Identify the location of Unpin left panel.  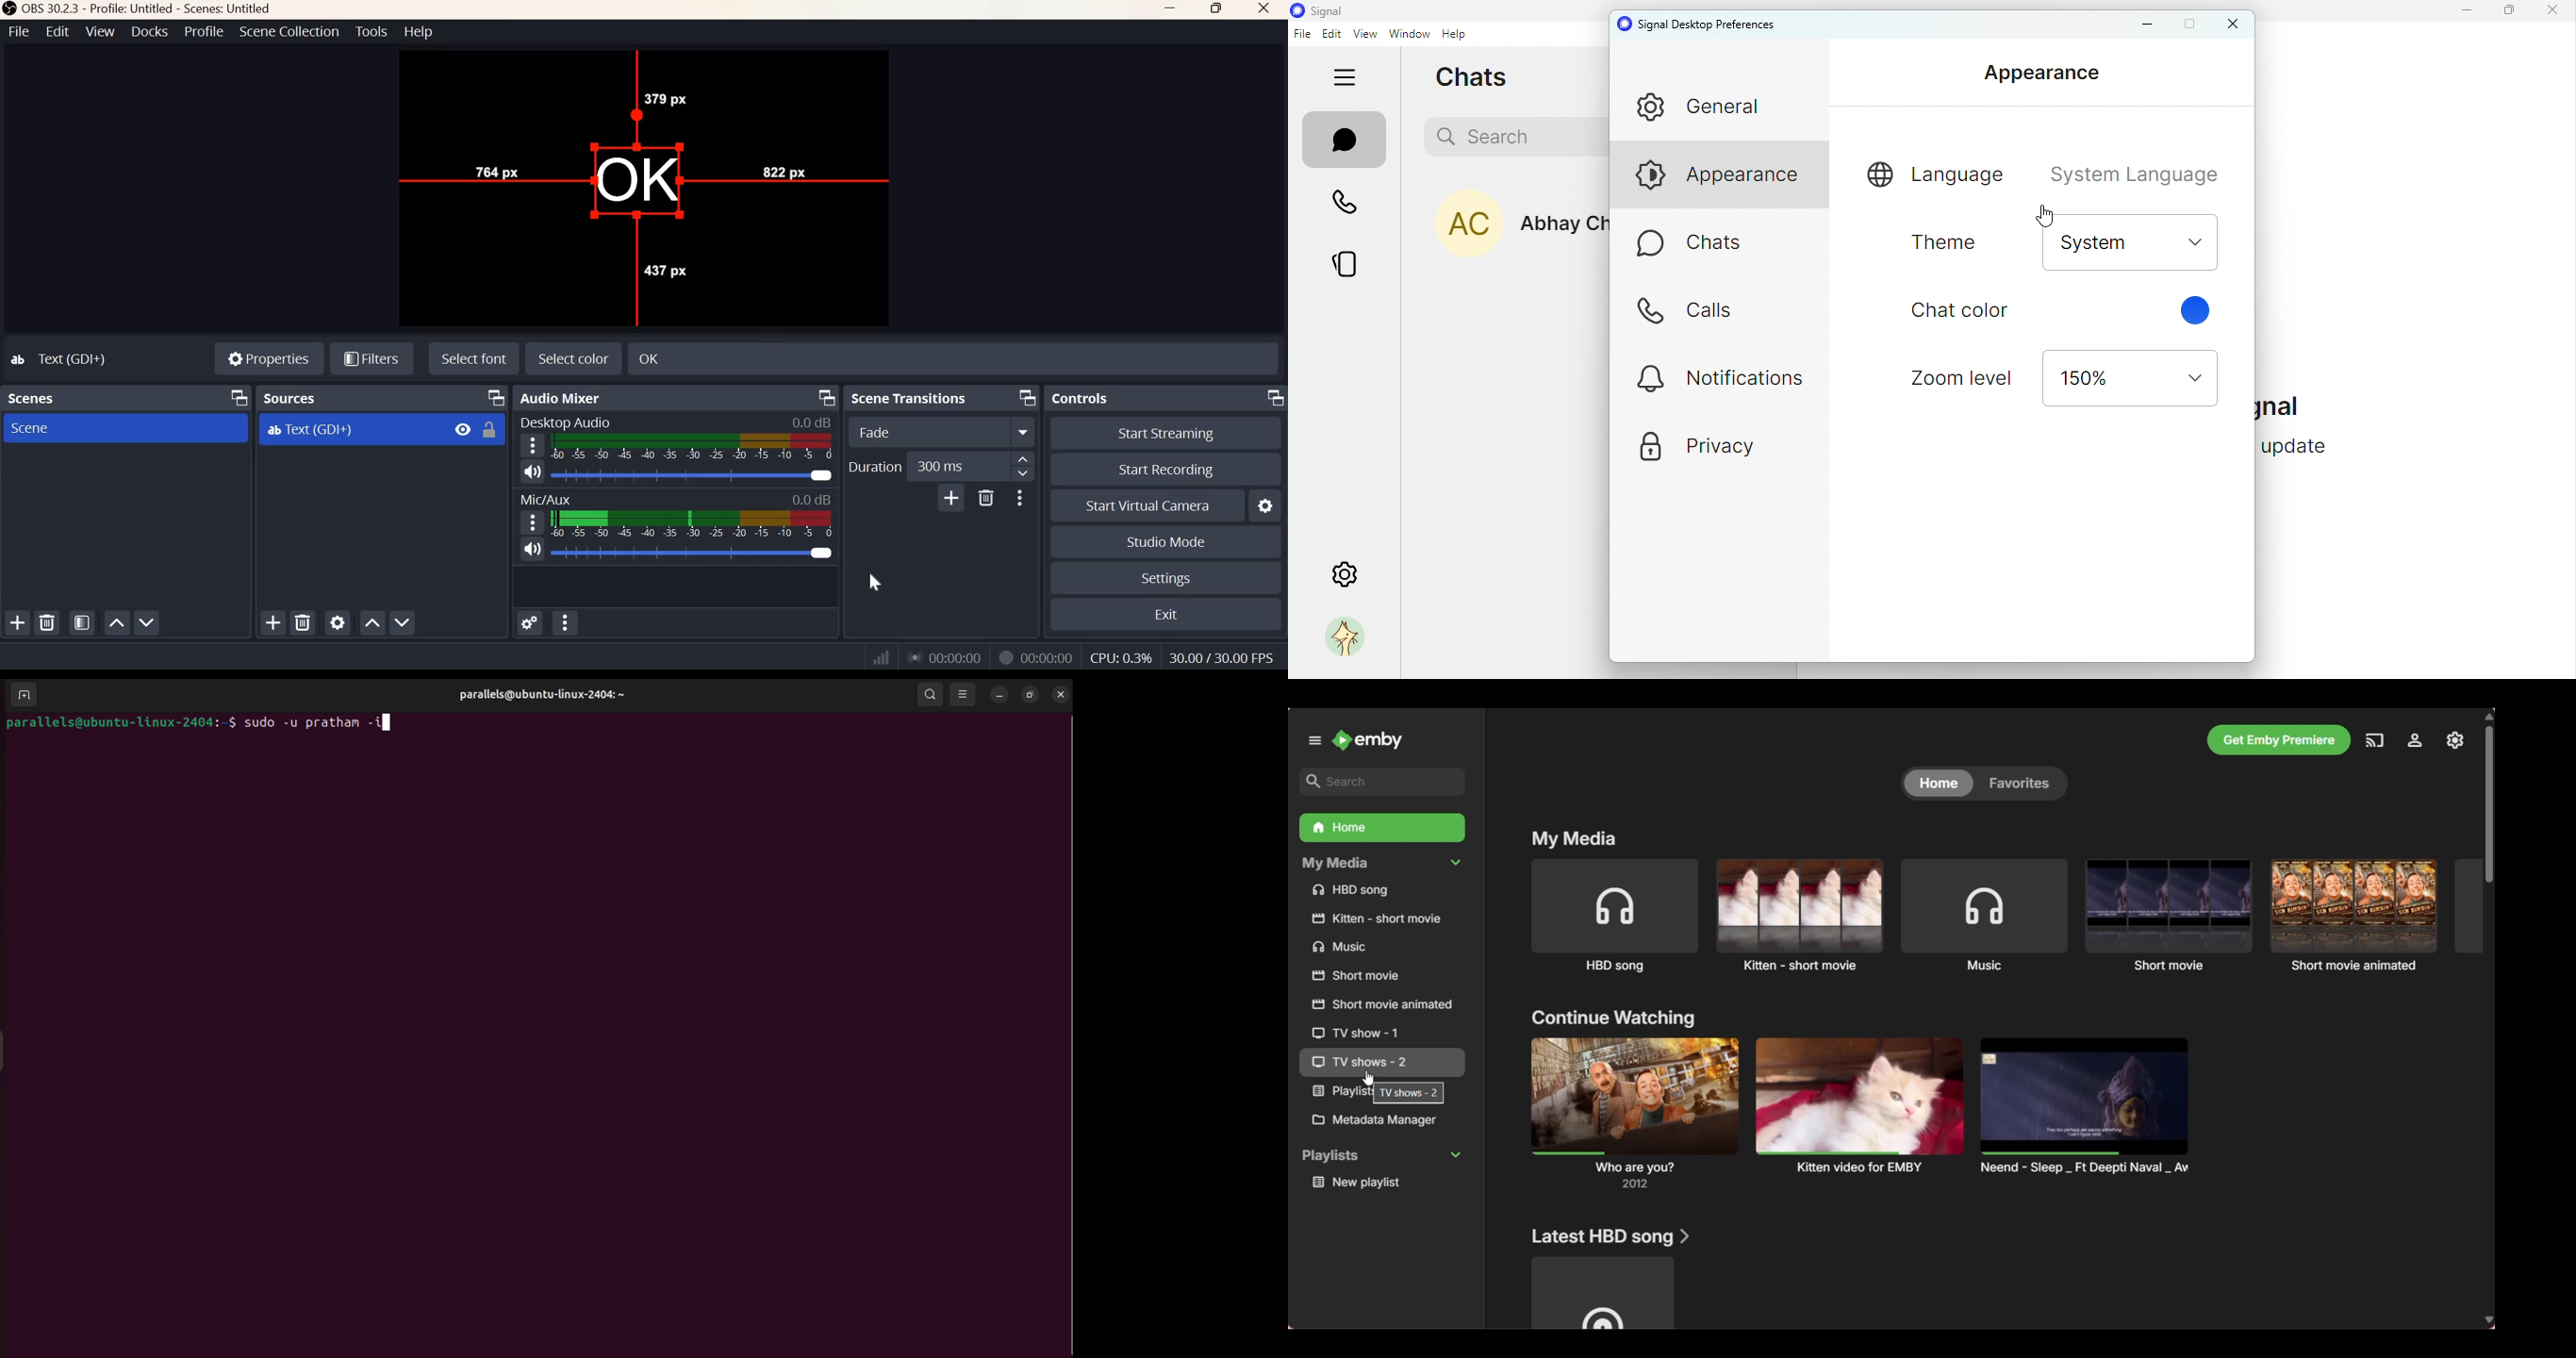
(1315, 741).